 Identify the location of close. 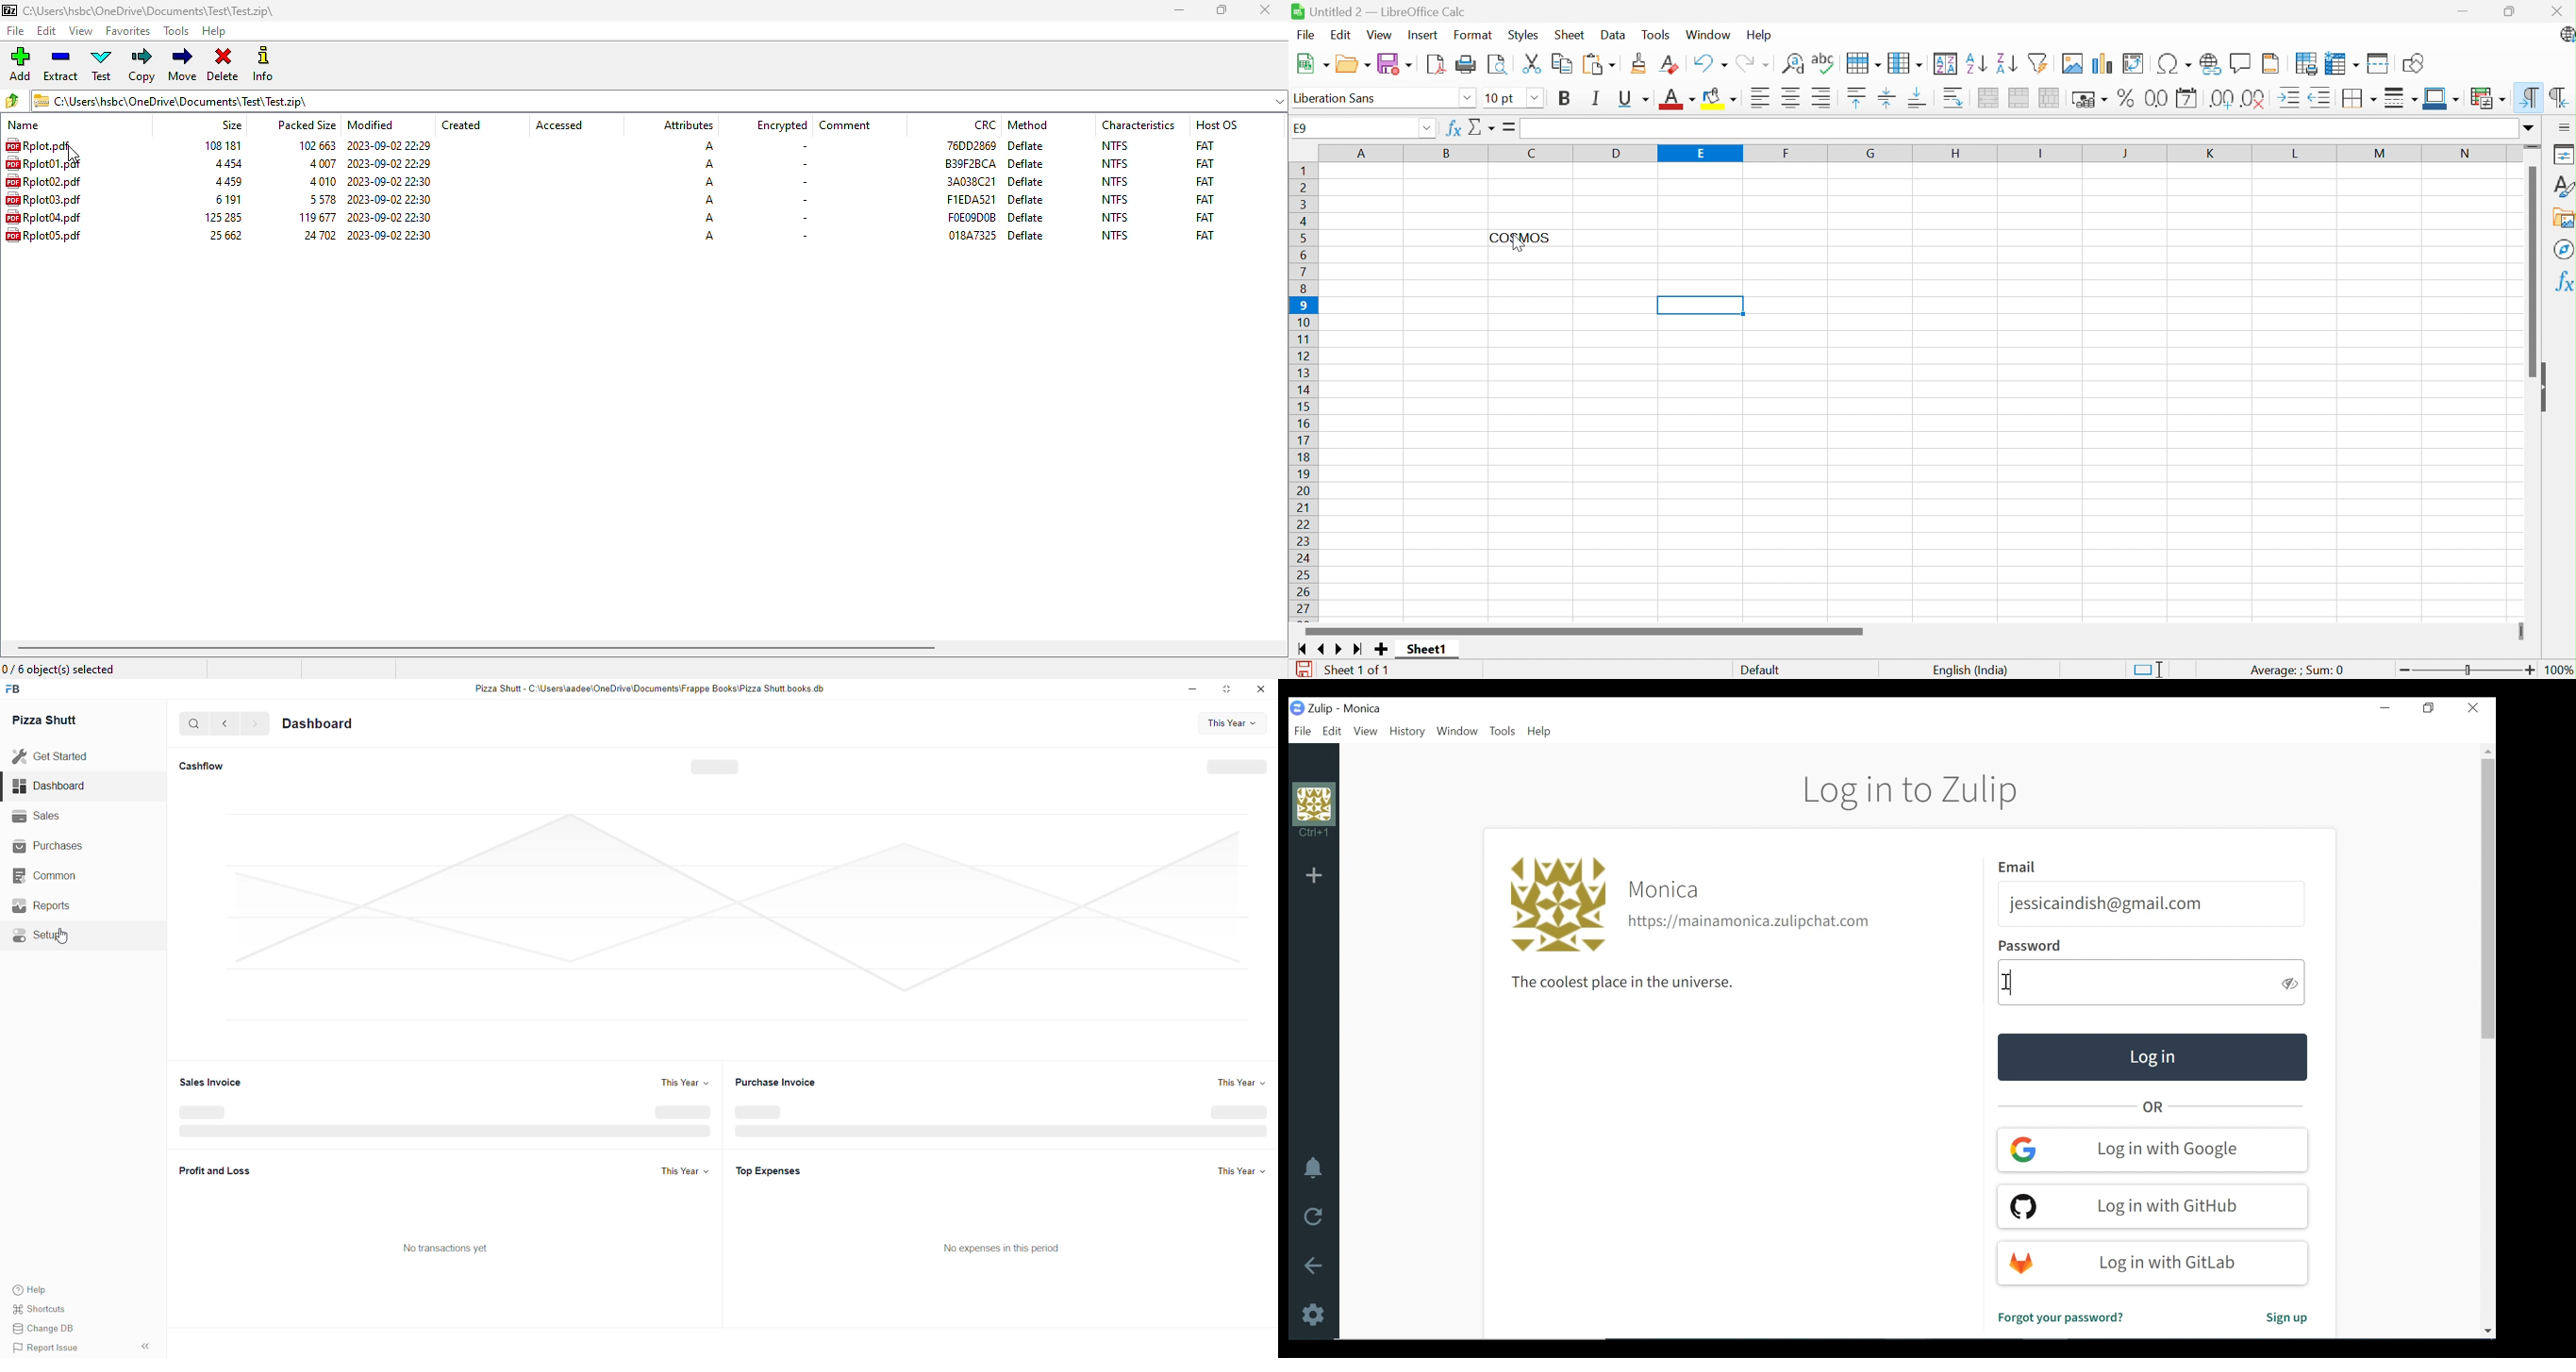
(1265, 692).